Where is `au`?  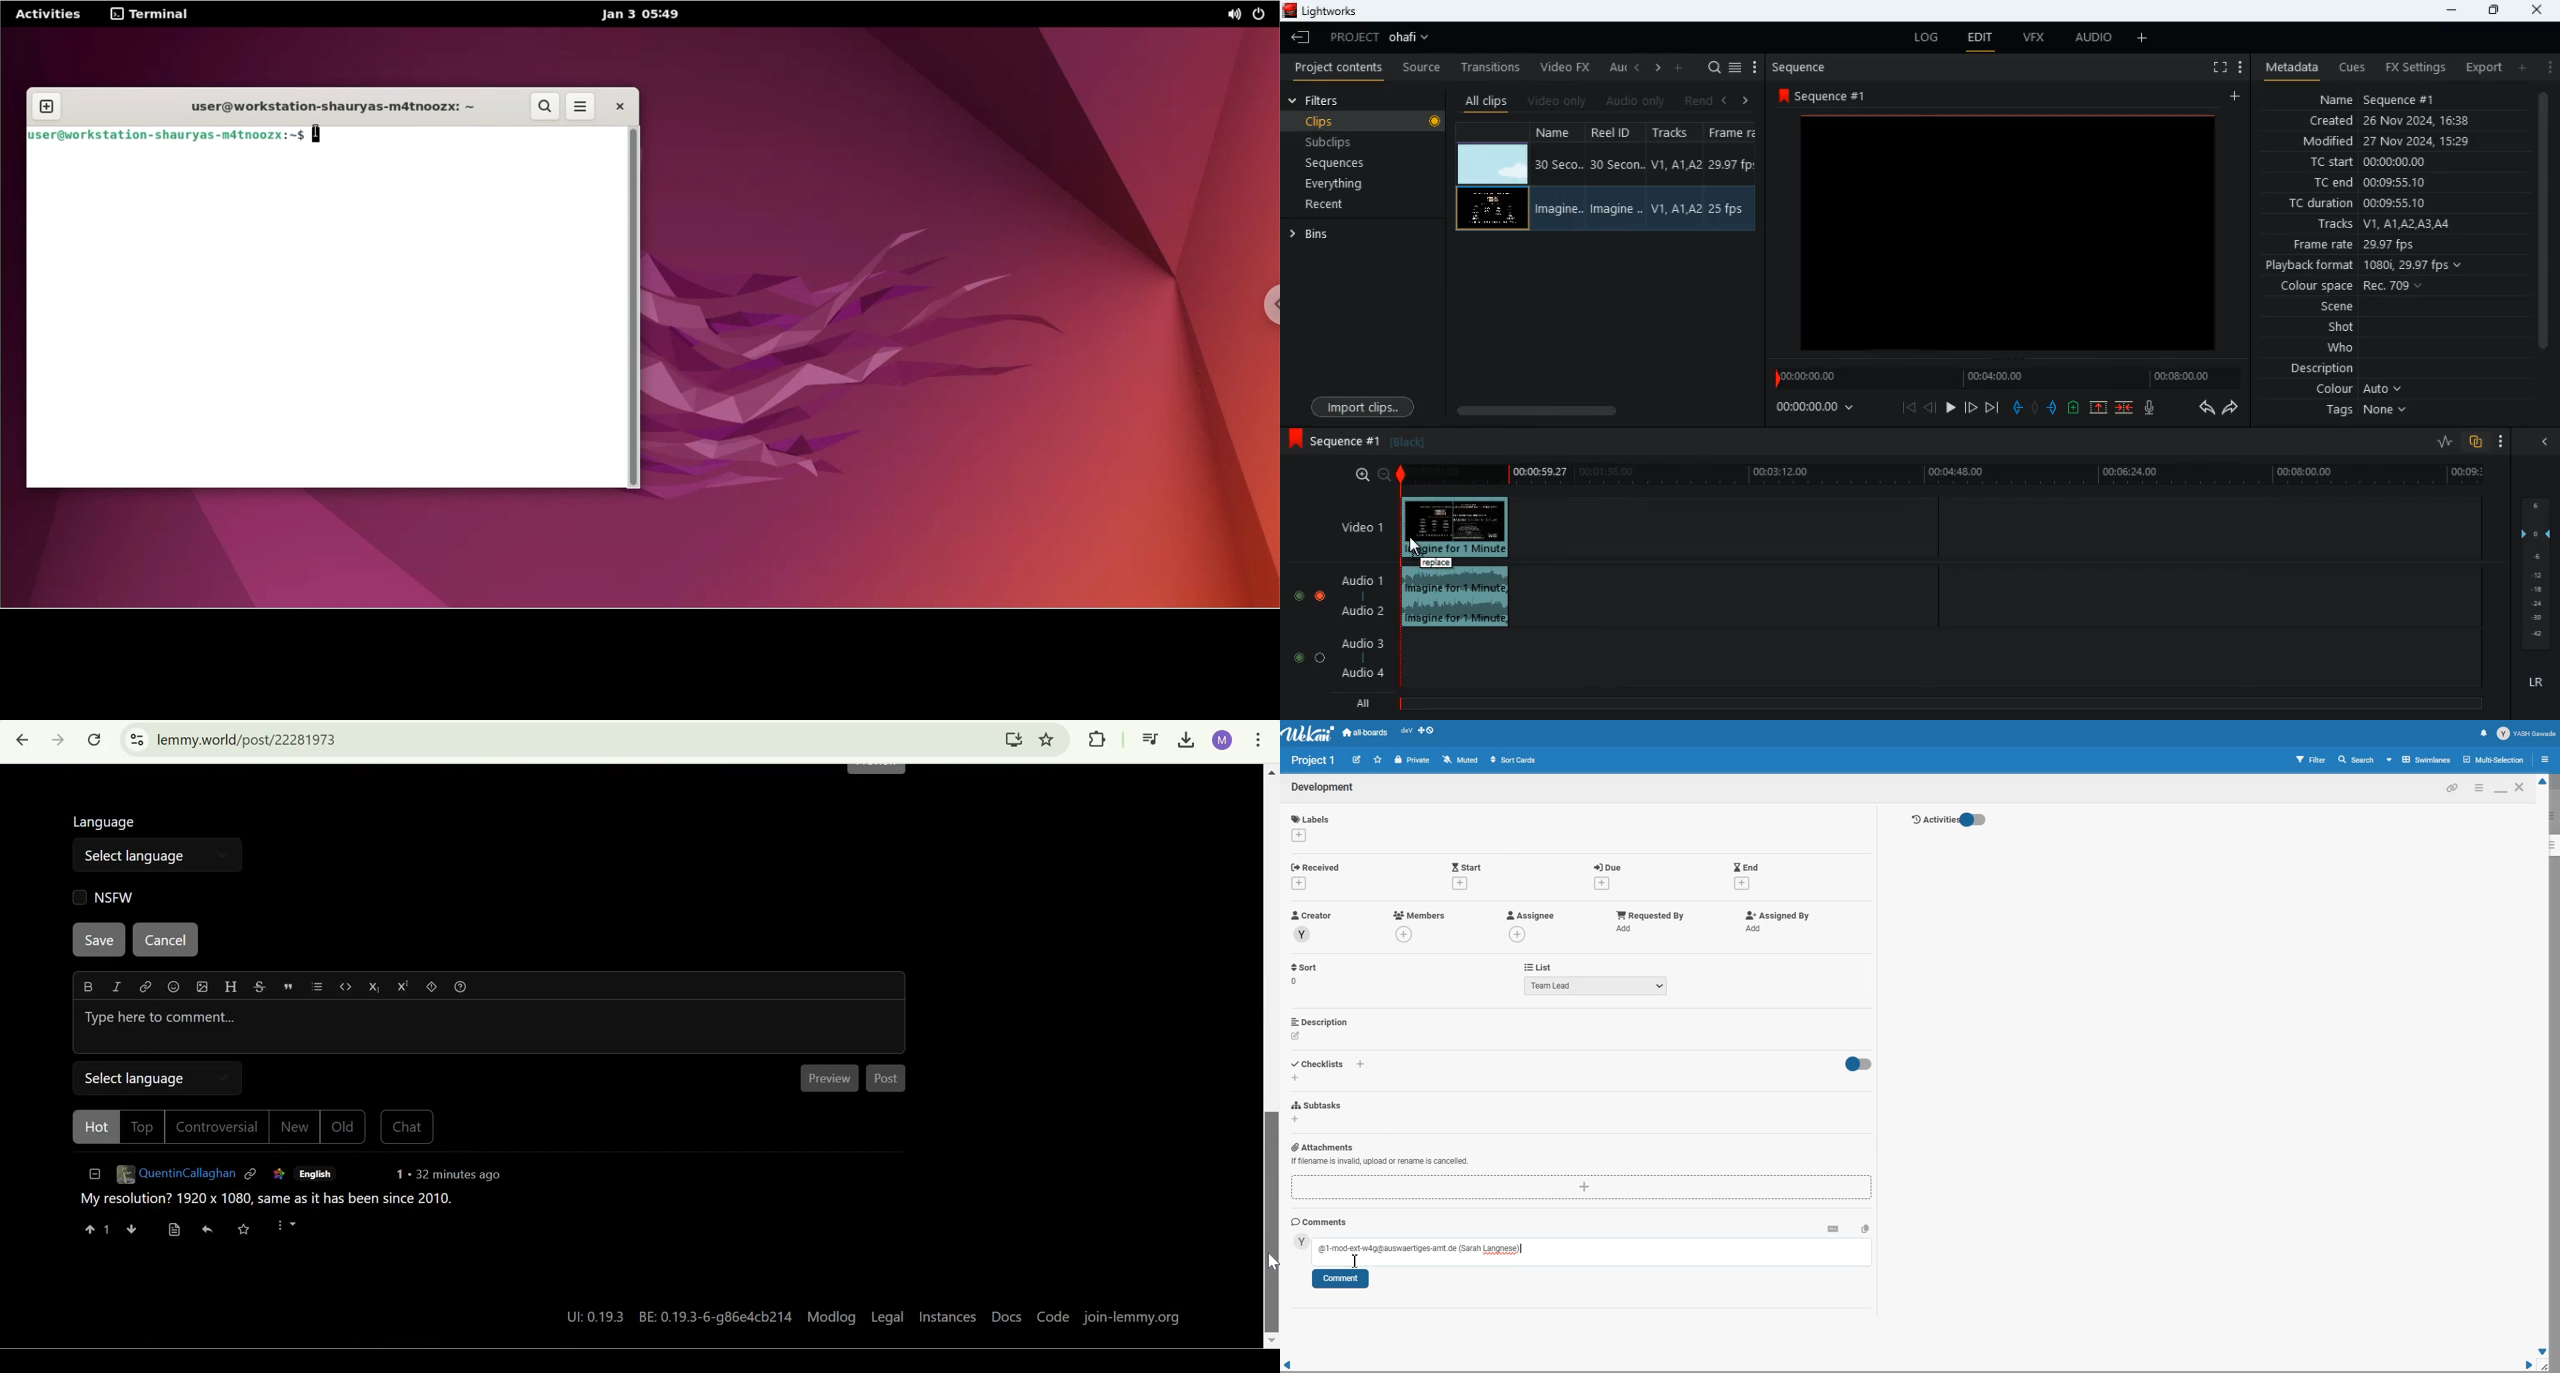 au is located at coordinates (1616, 67).